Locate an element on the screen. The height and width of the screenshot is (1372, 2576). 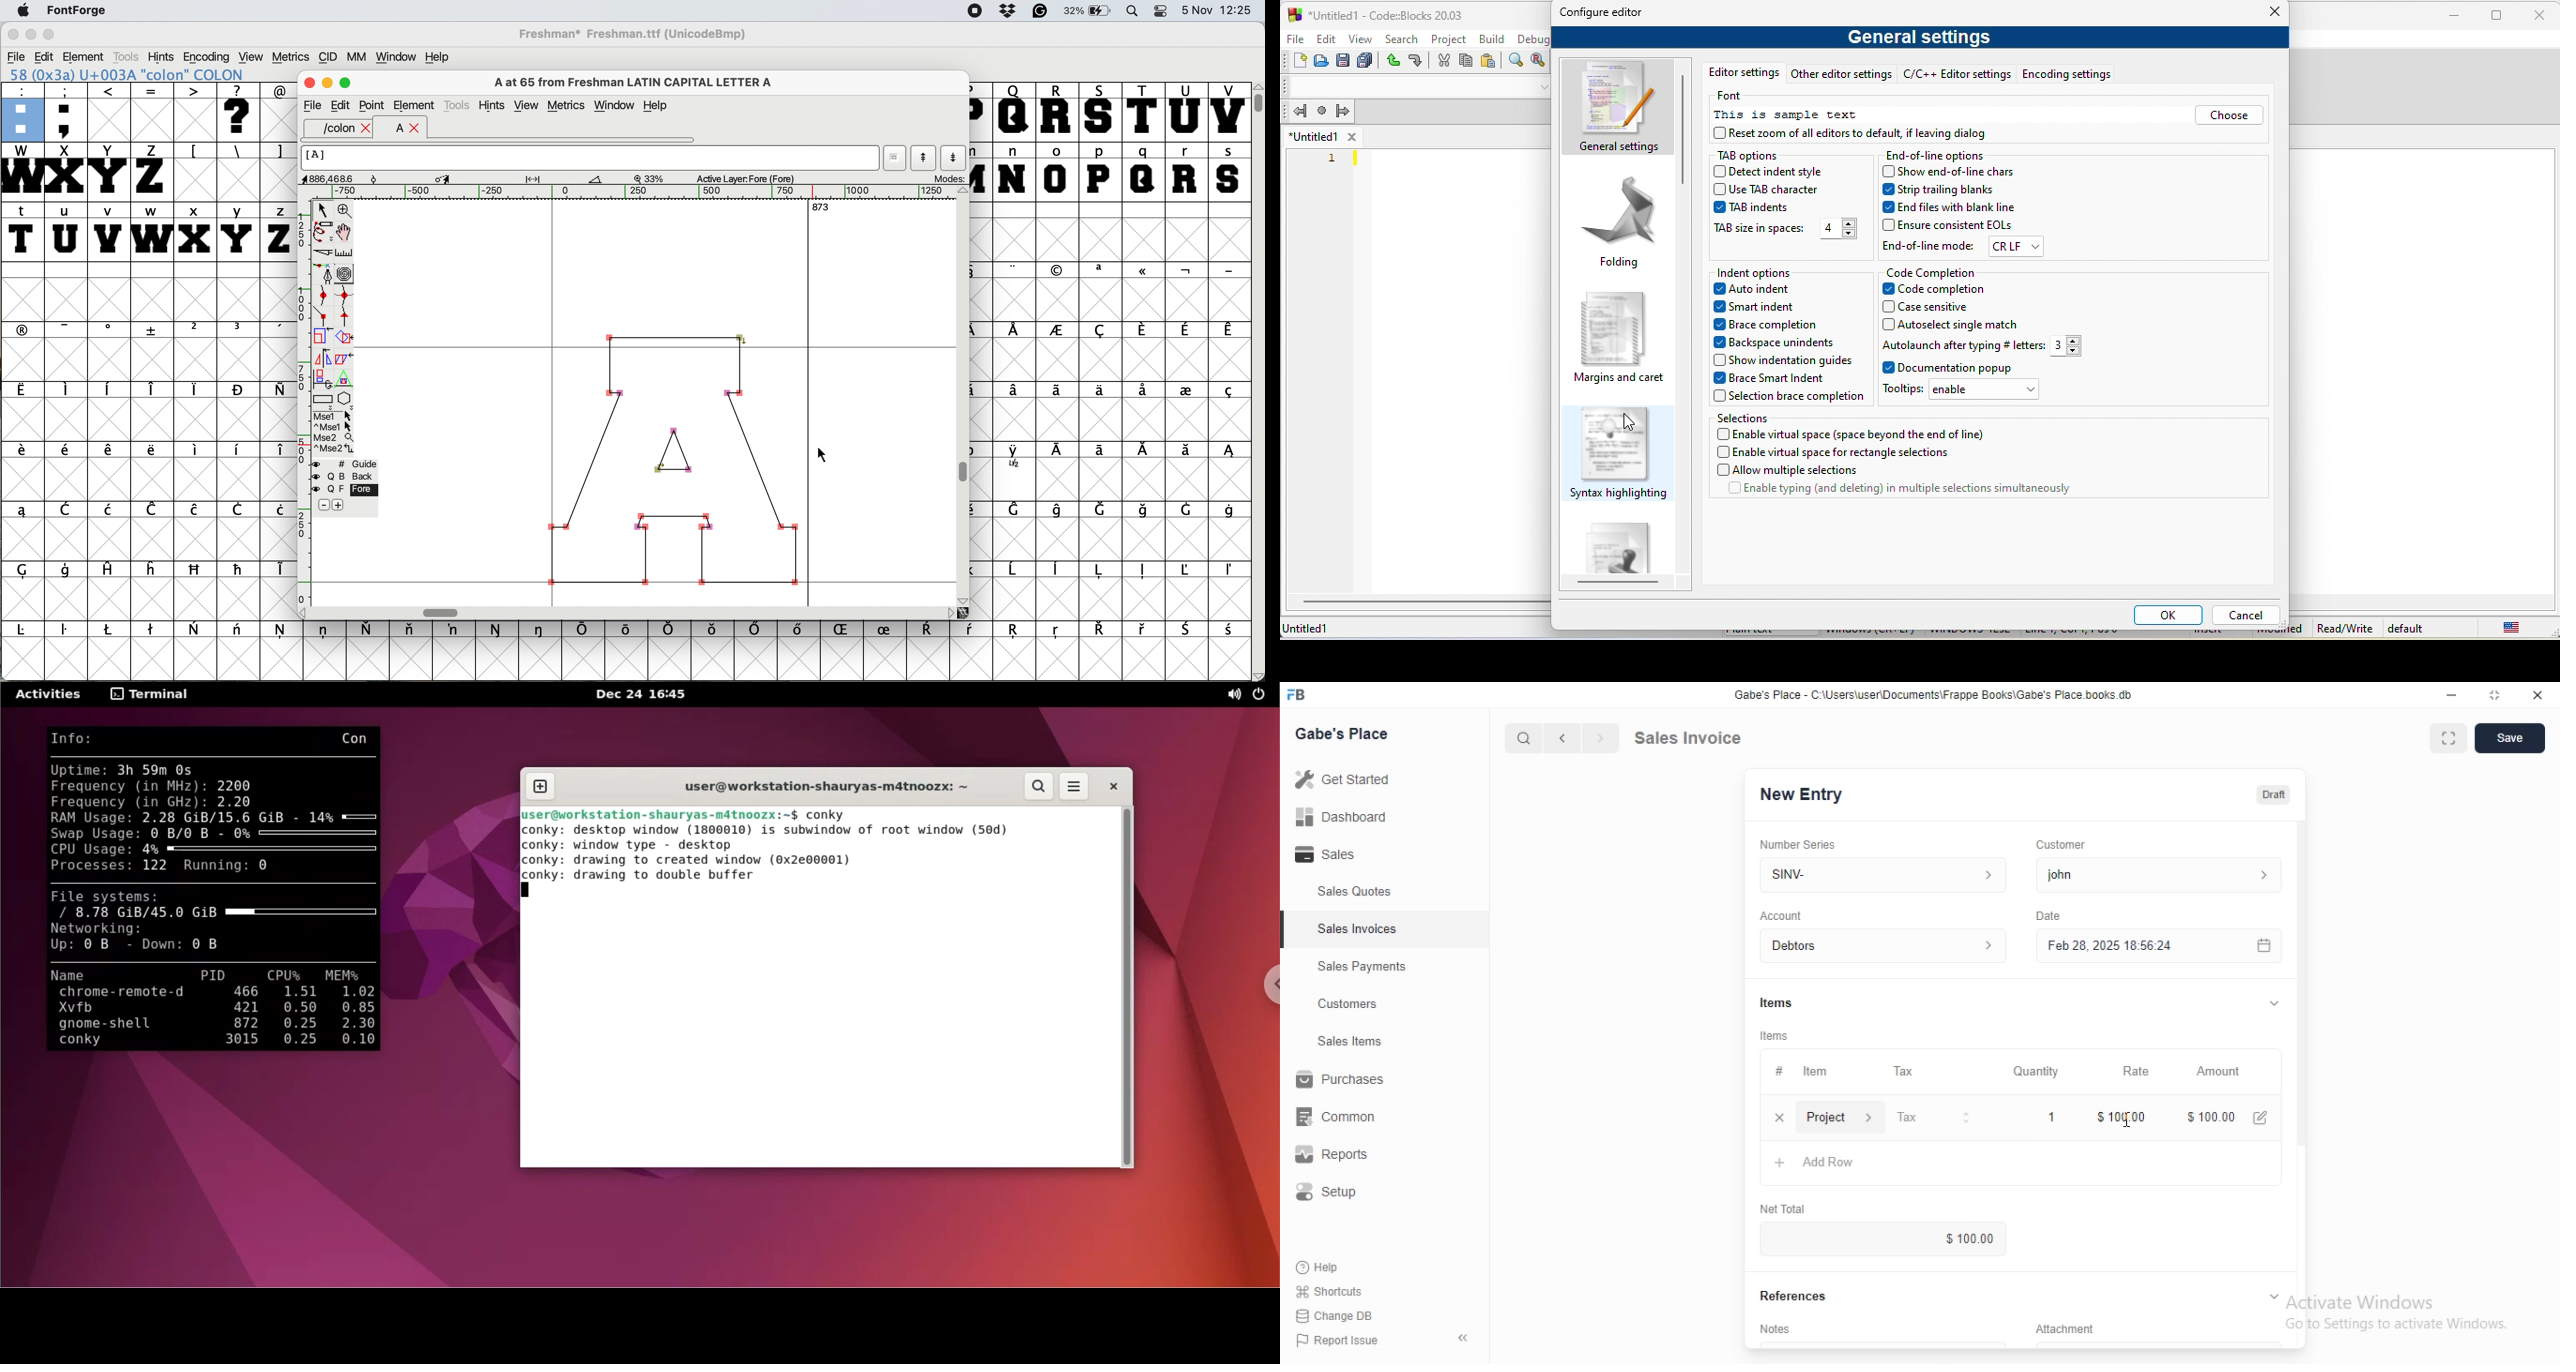
‘Net Total is located at coordinates (1791, 1206).